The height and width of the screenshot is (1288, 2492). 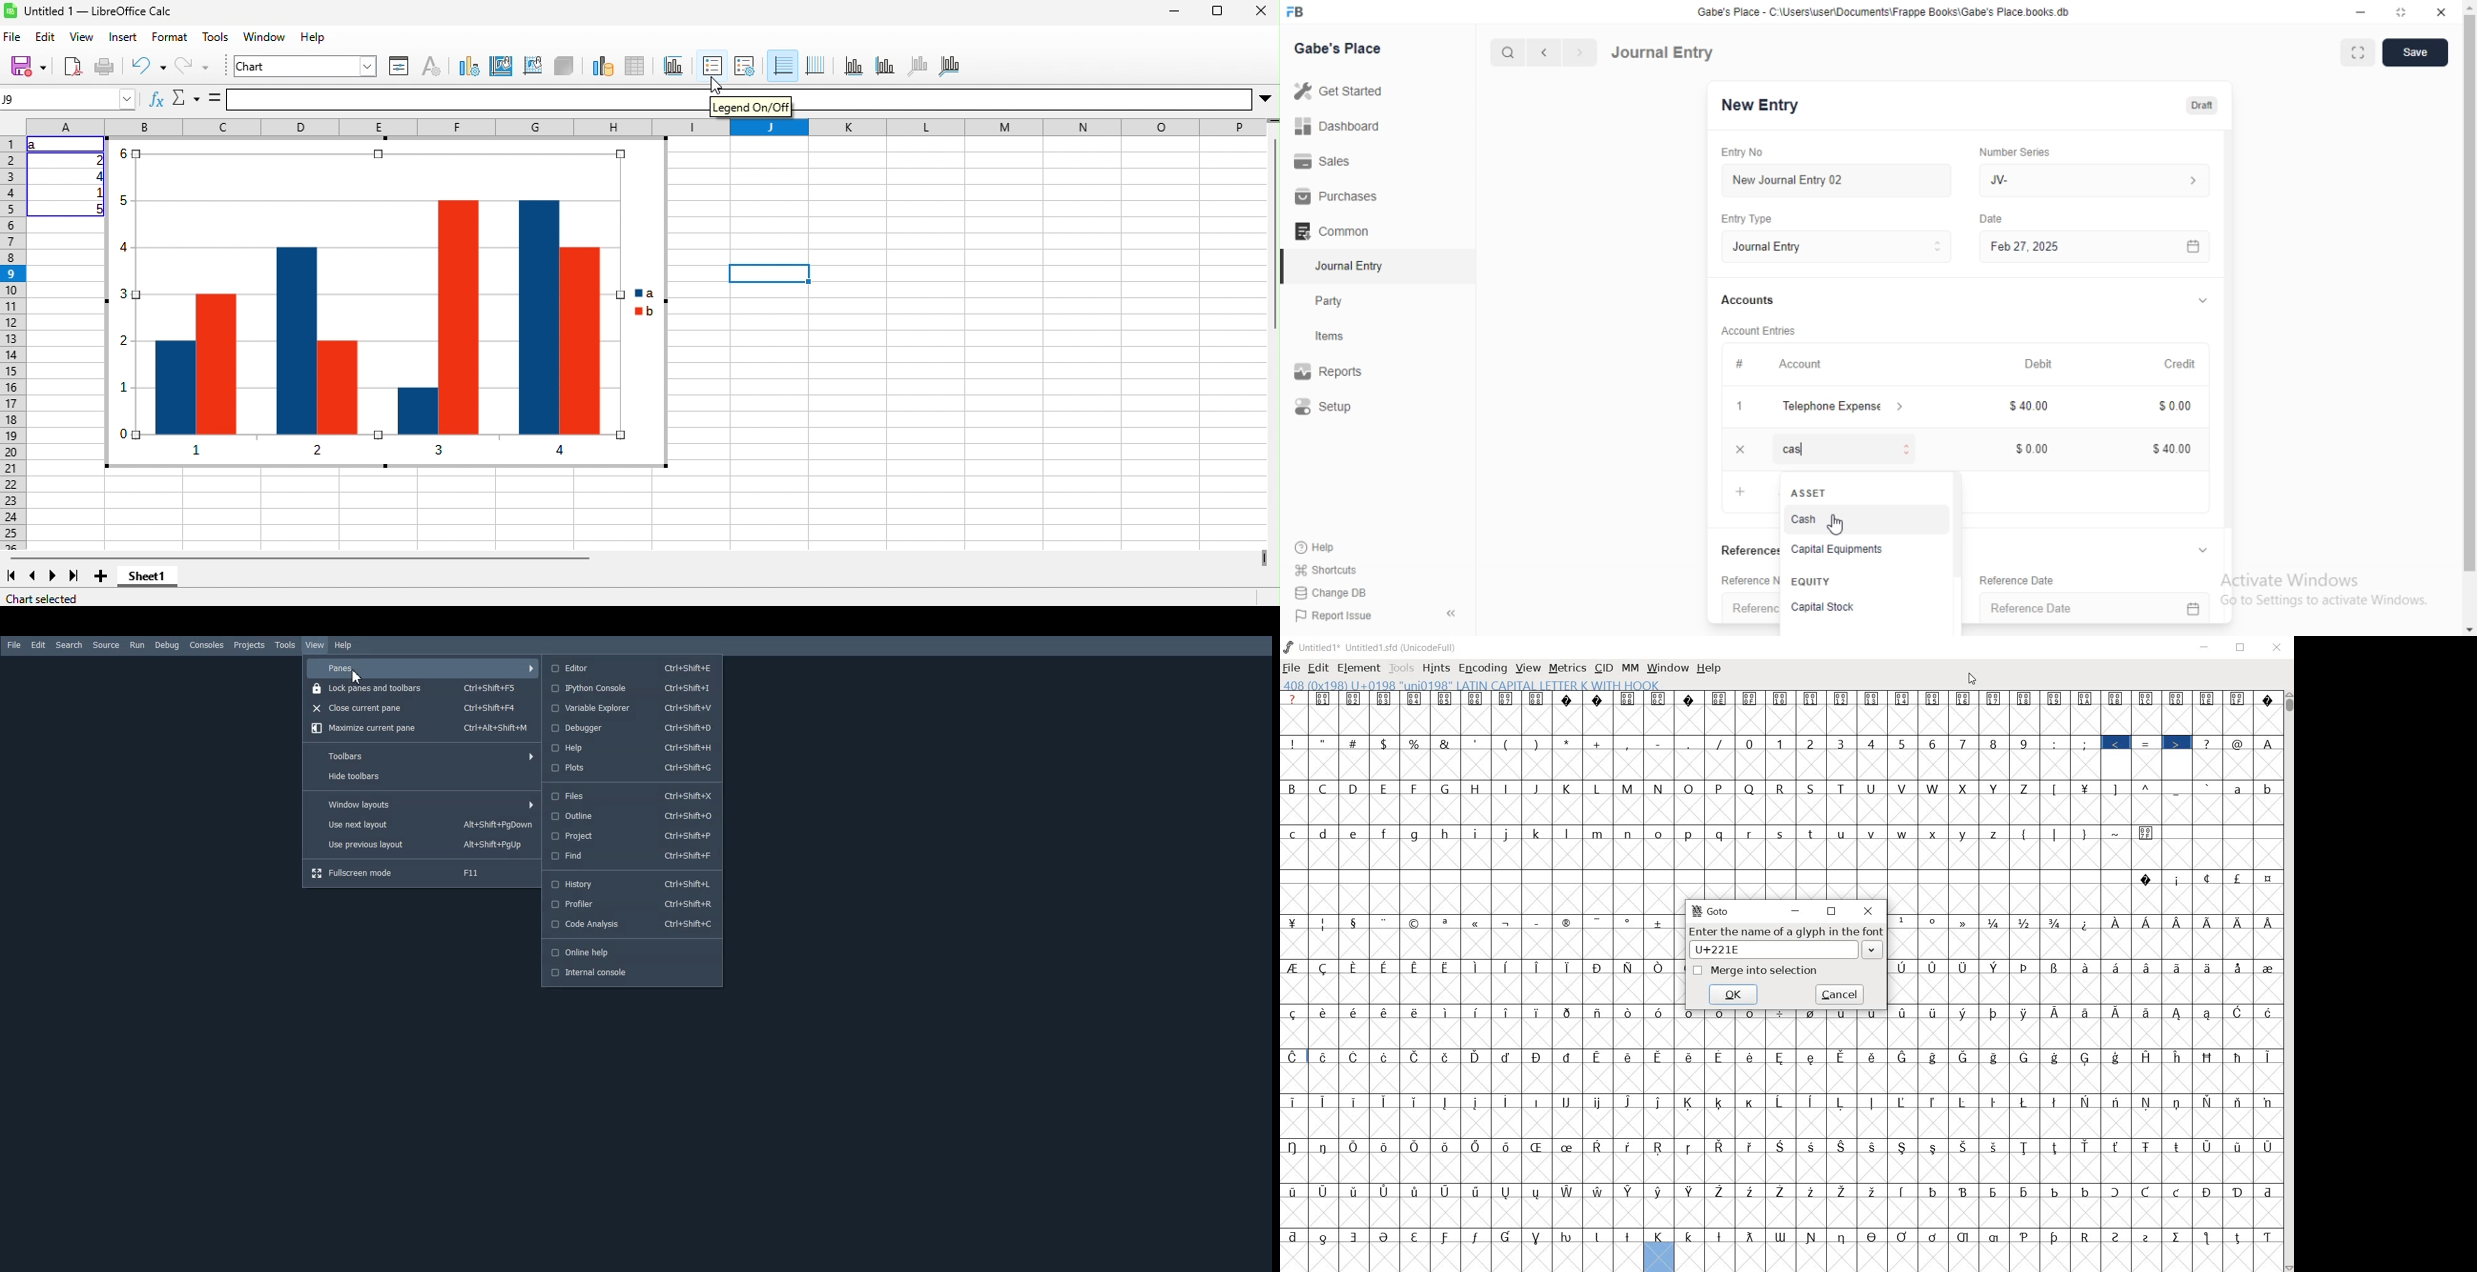 I want to click on ' Shortcuts, so click(x=1327, y=569).